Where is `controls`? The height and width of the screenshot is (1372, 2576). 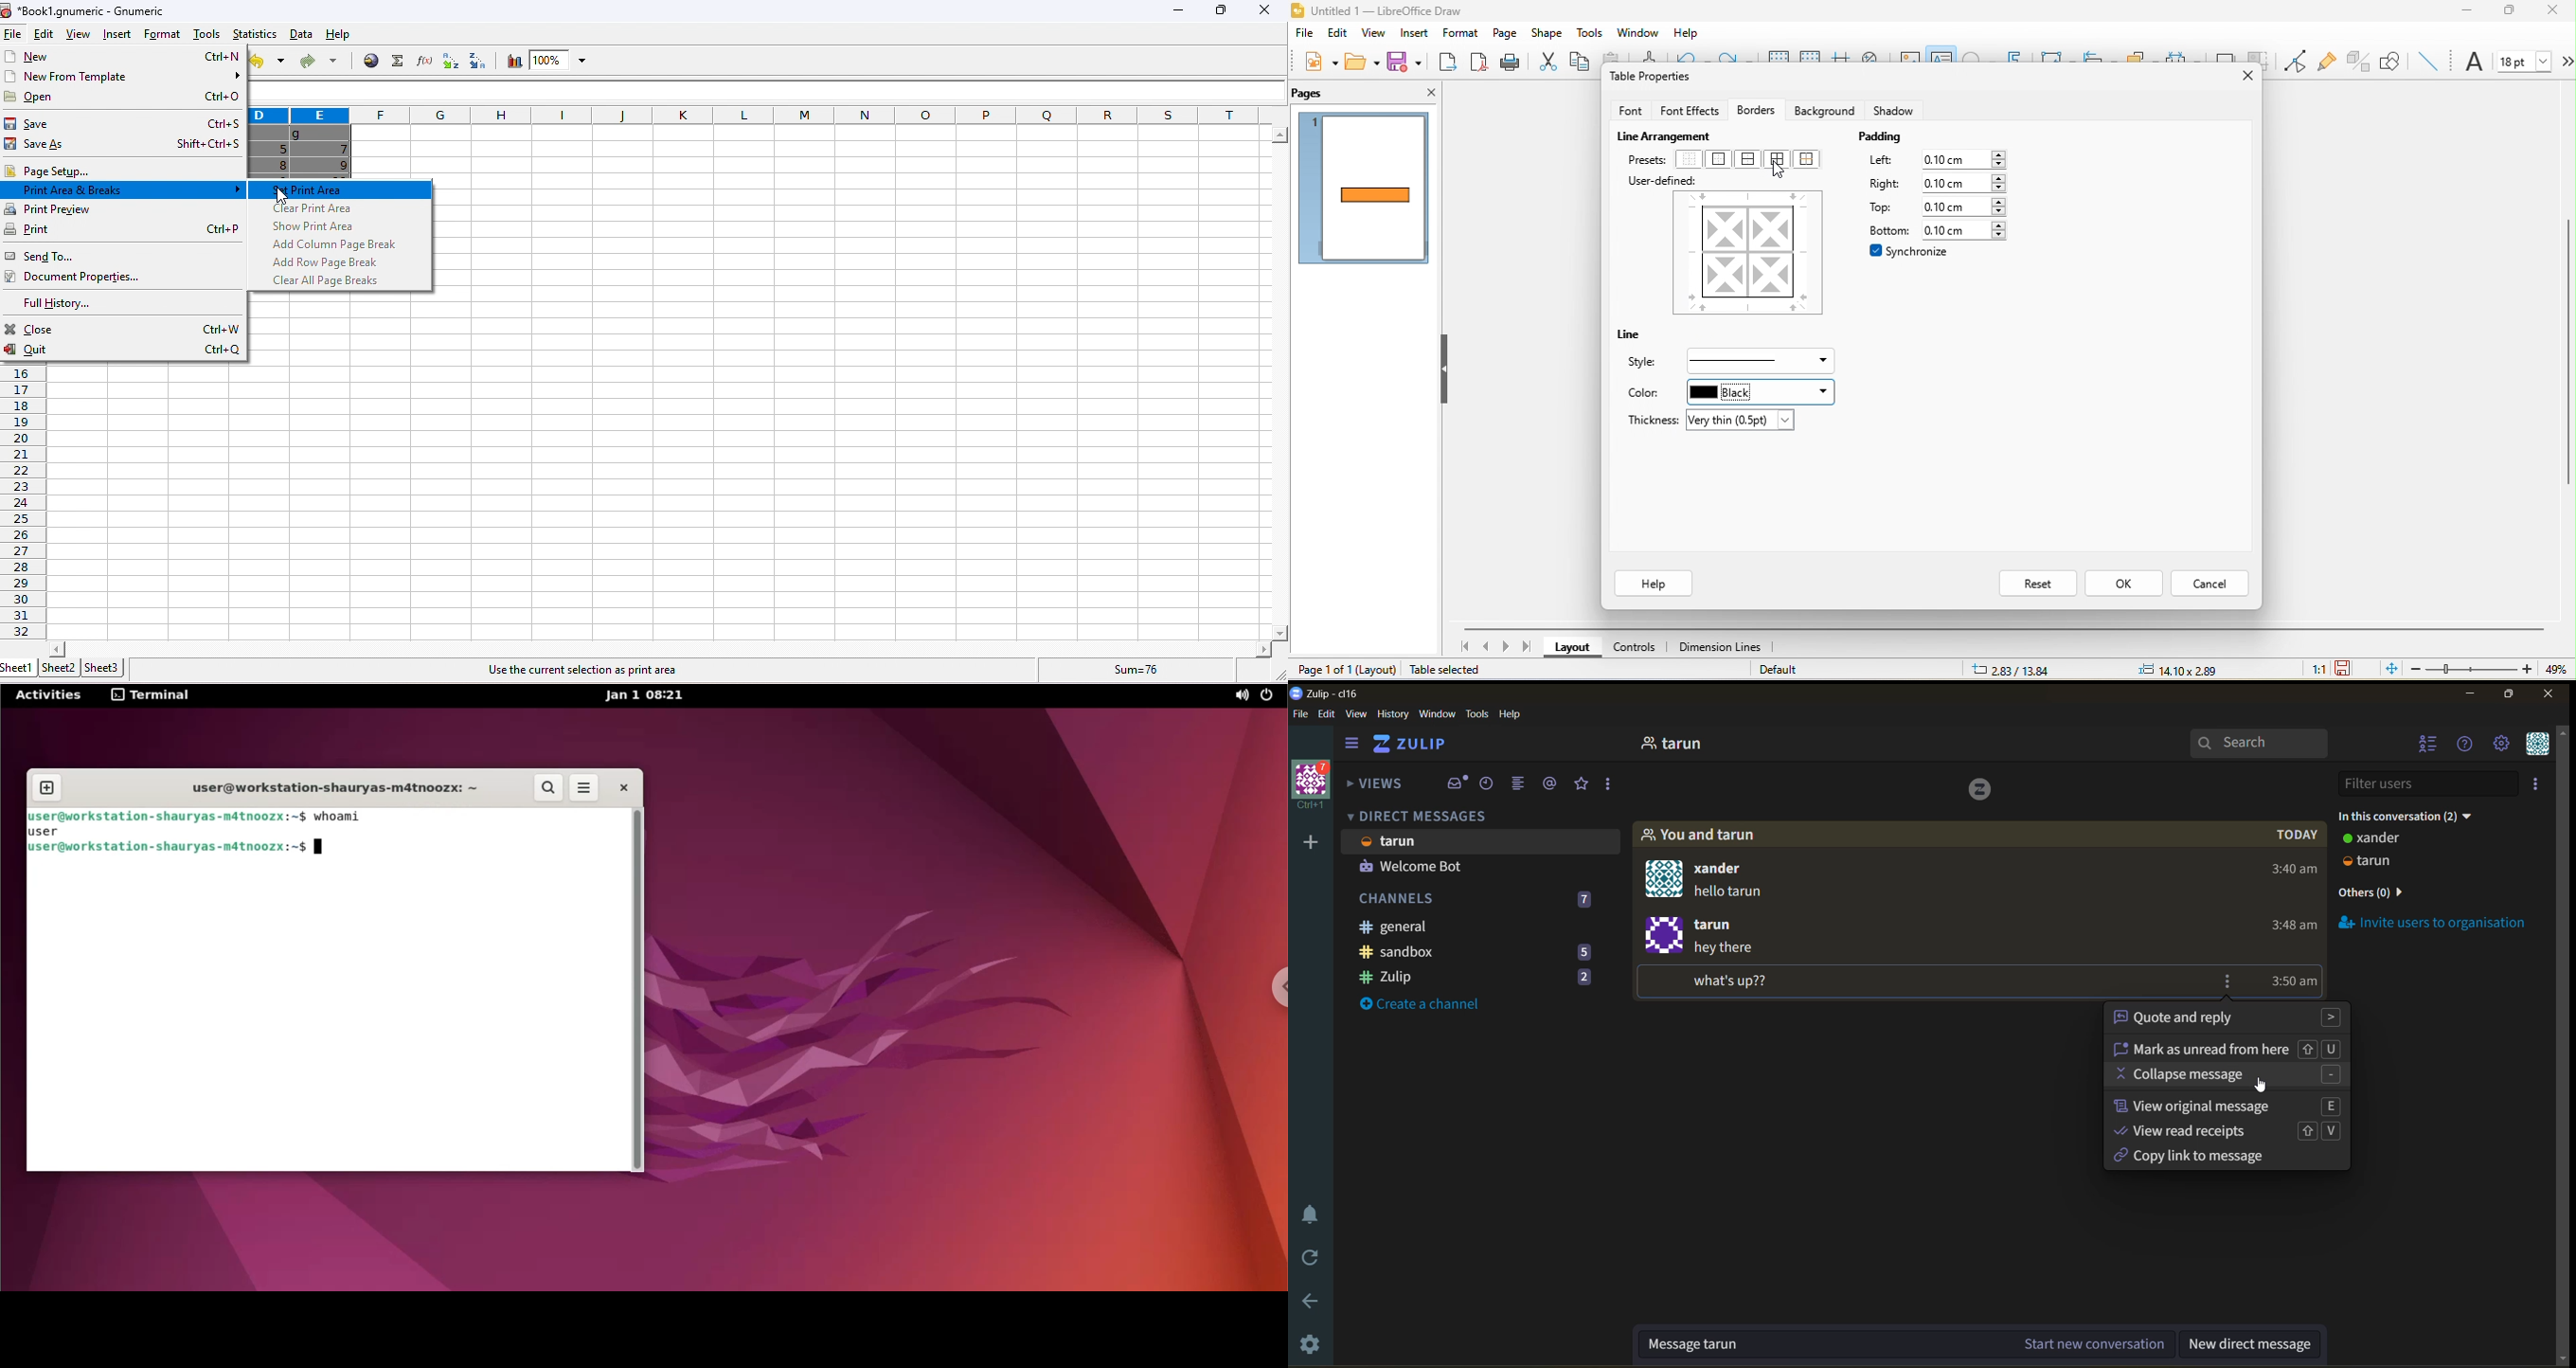 controls is located at coordinates (1638, 646).